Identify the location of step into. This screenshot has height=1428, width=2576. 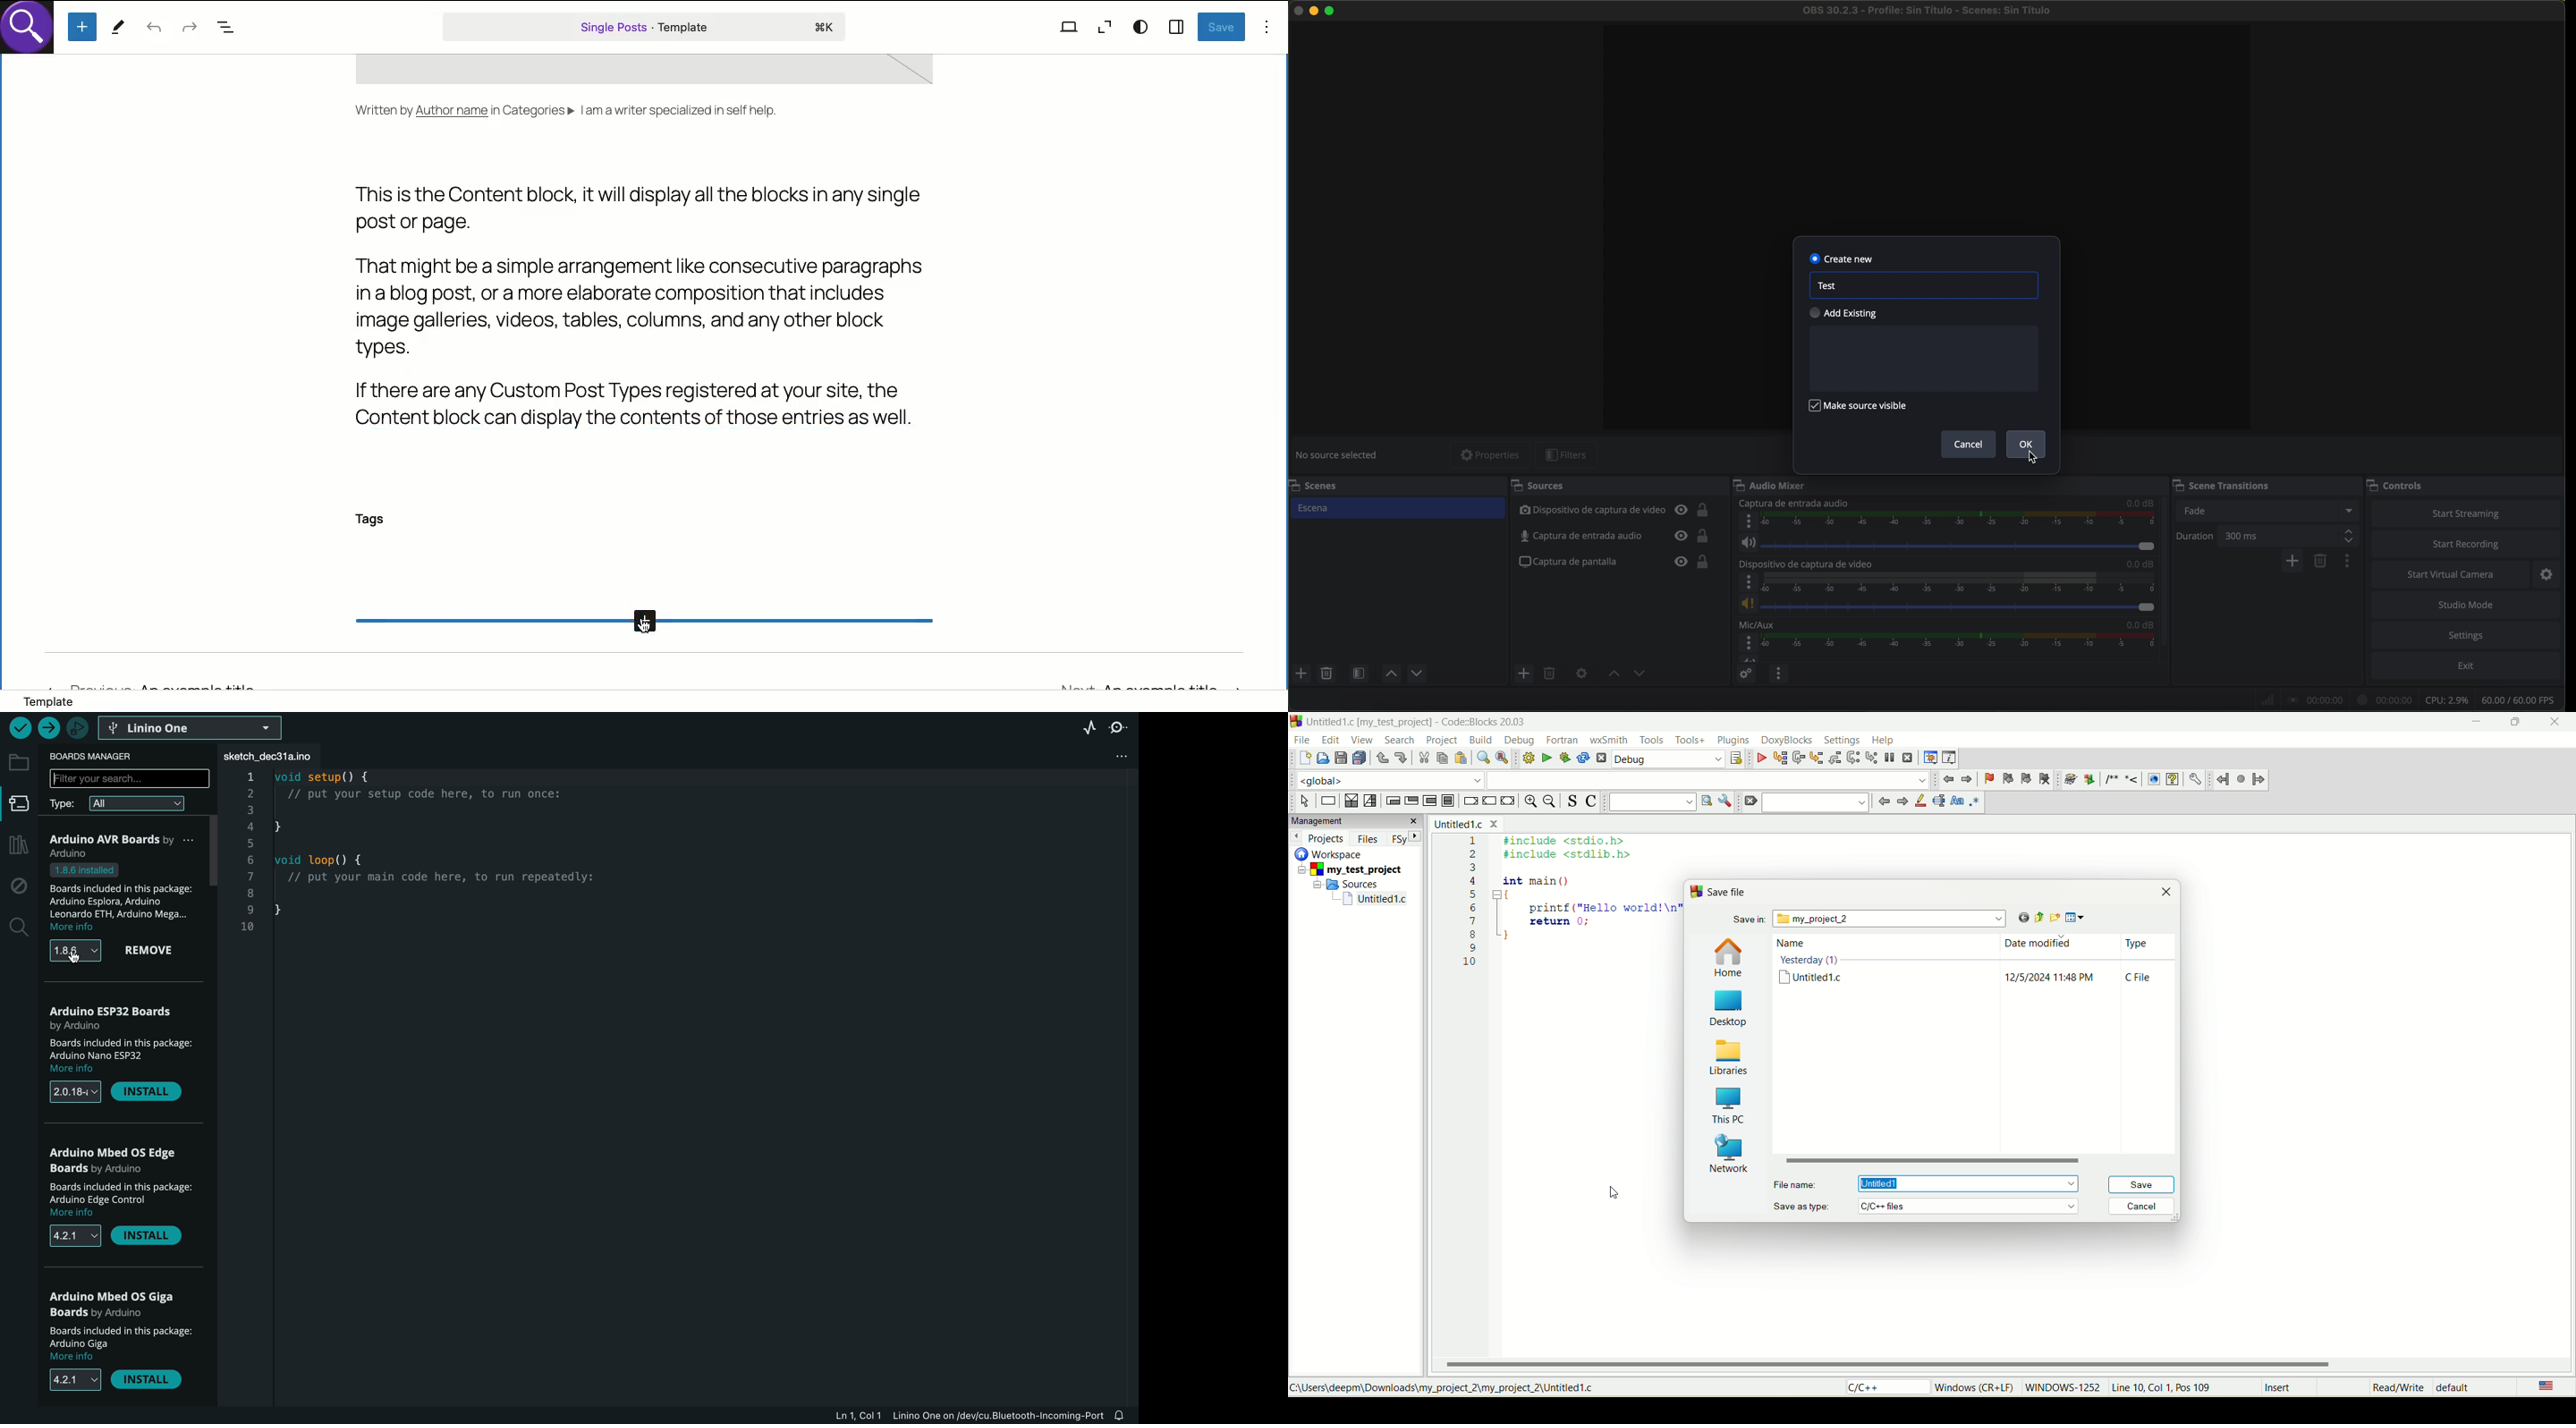
(1817, 758).